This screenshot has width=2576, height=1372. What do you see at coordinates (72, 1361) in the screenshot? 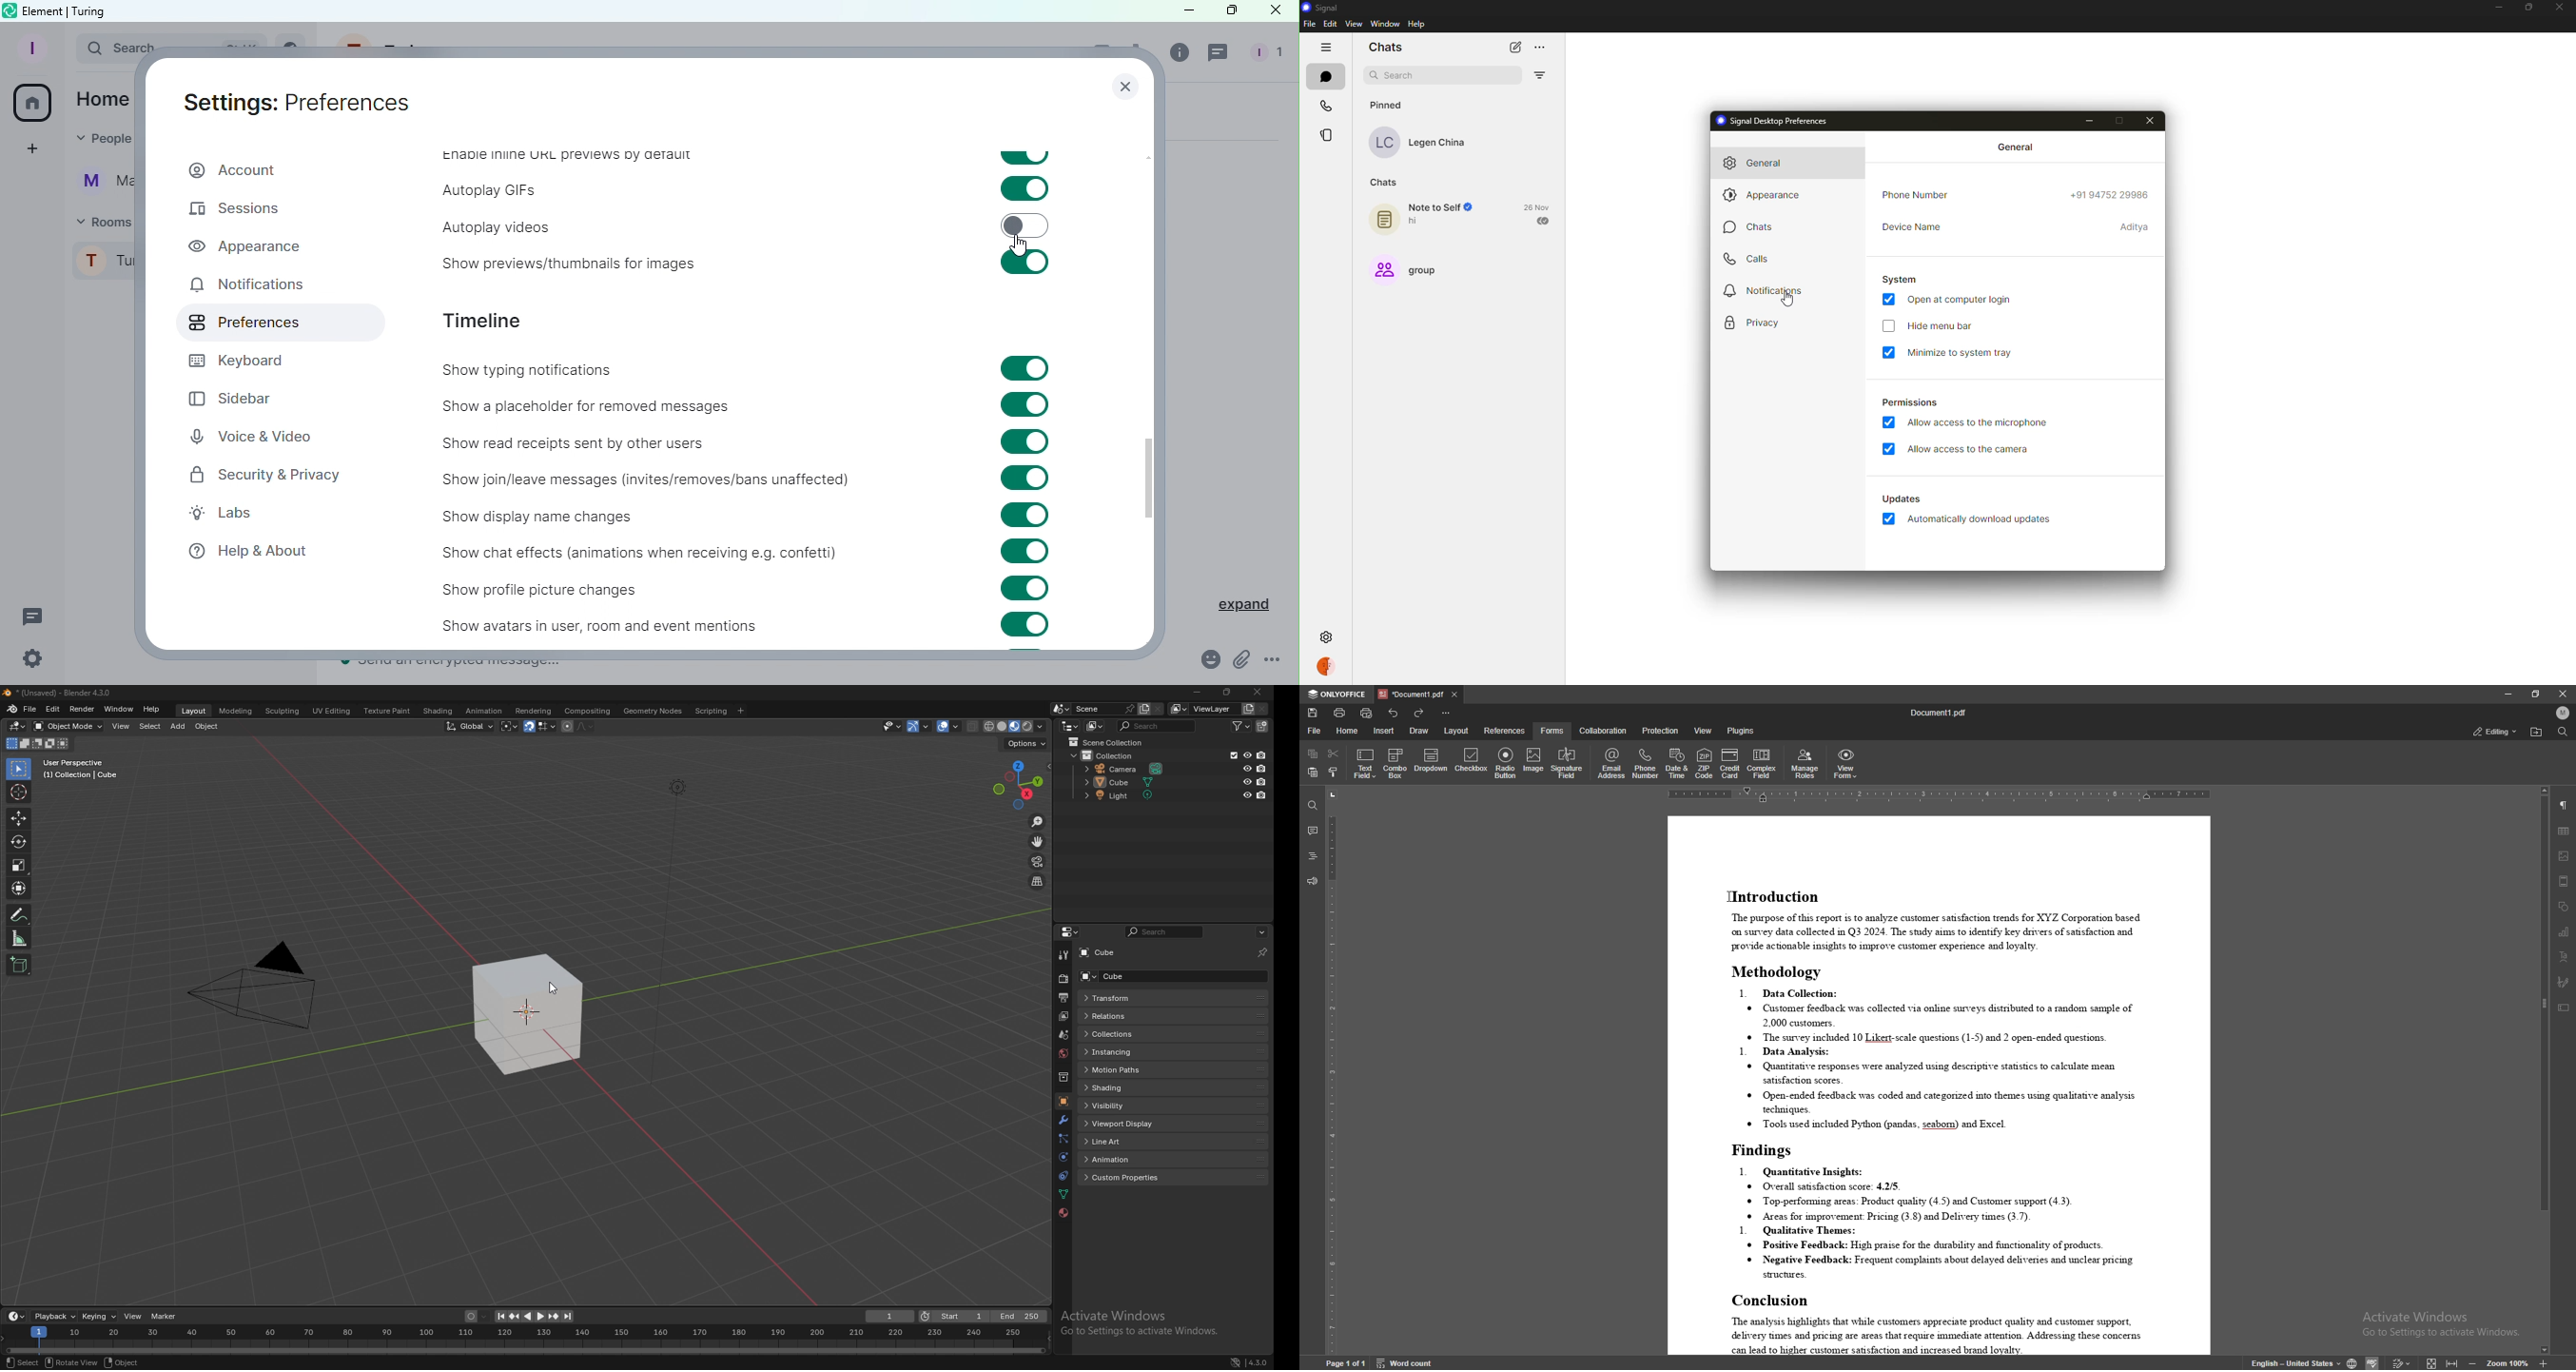
I see `rotate view` at bounding box center [72, 1361].